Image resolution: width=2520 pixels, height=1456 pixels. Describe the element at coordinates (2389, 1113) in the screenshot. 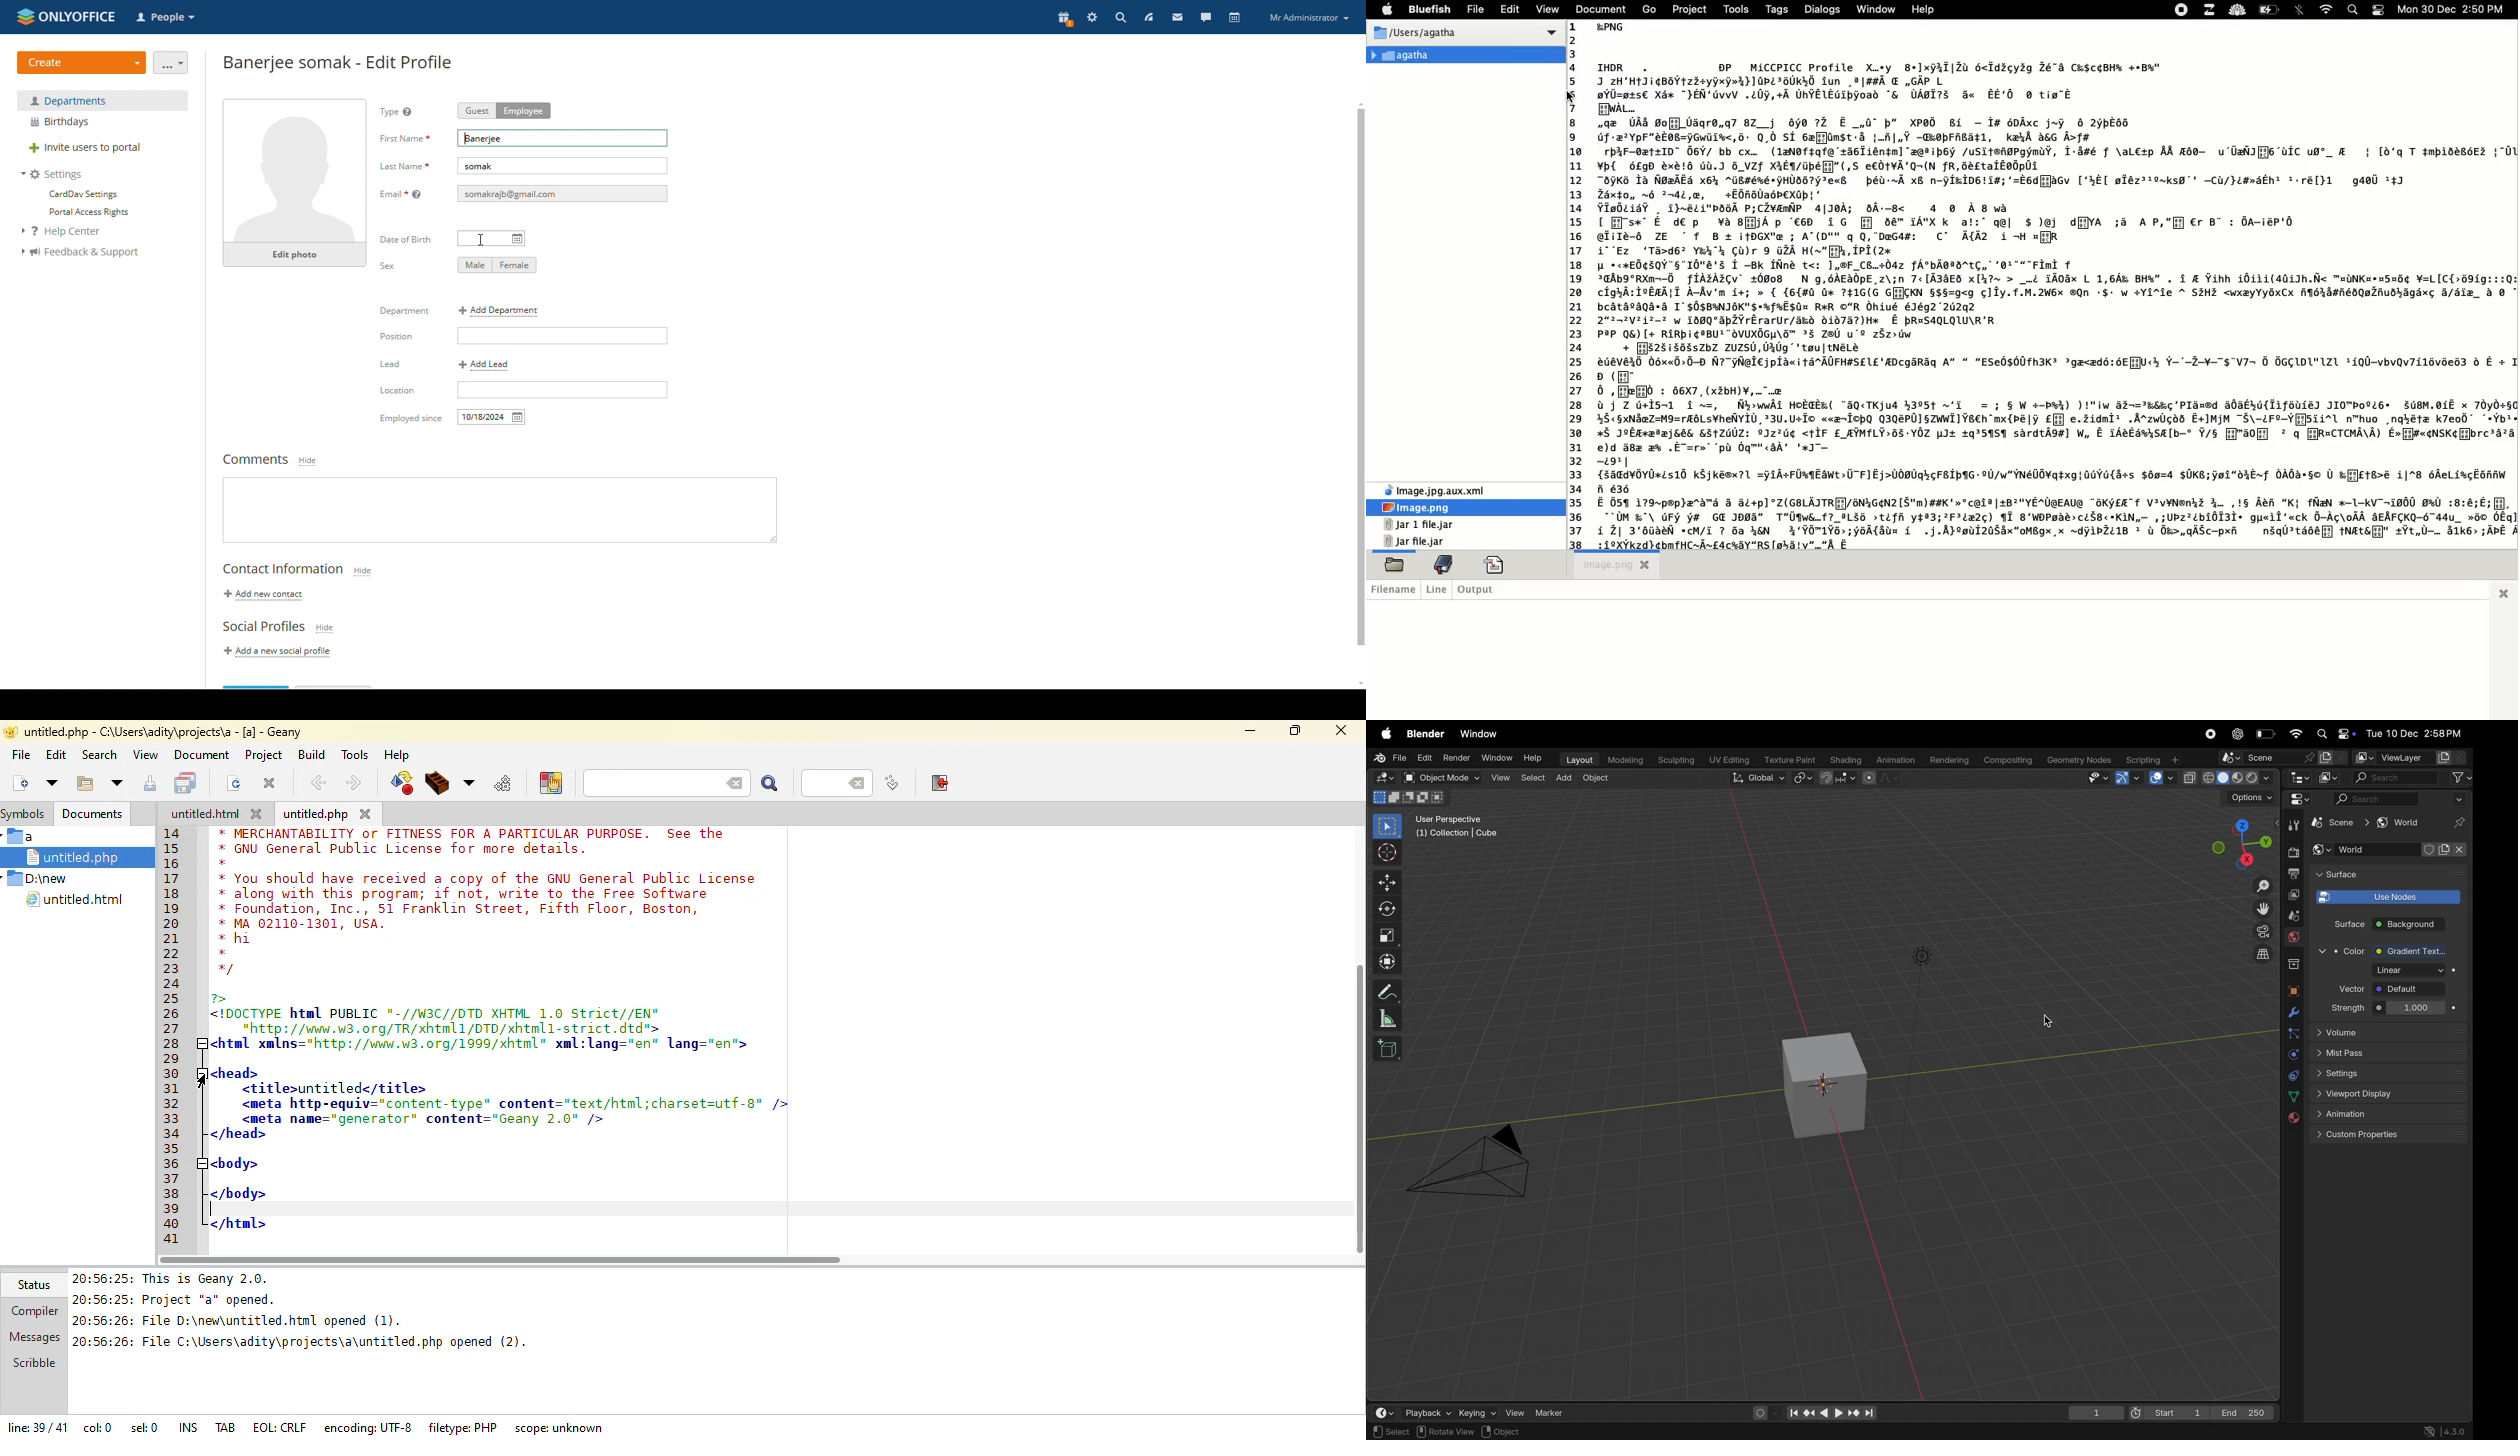

I see `Animation` at that location.